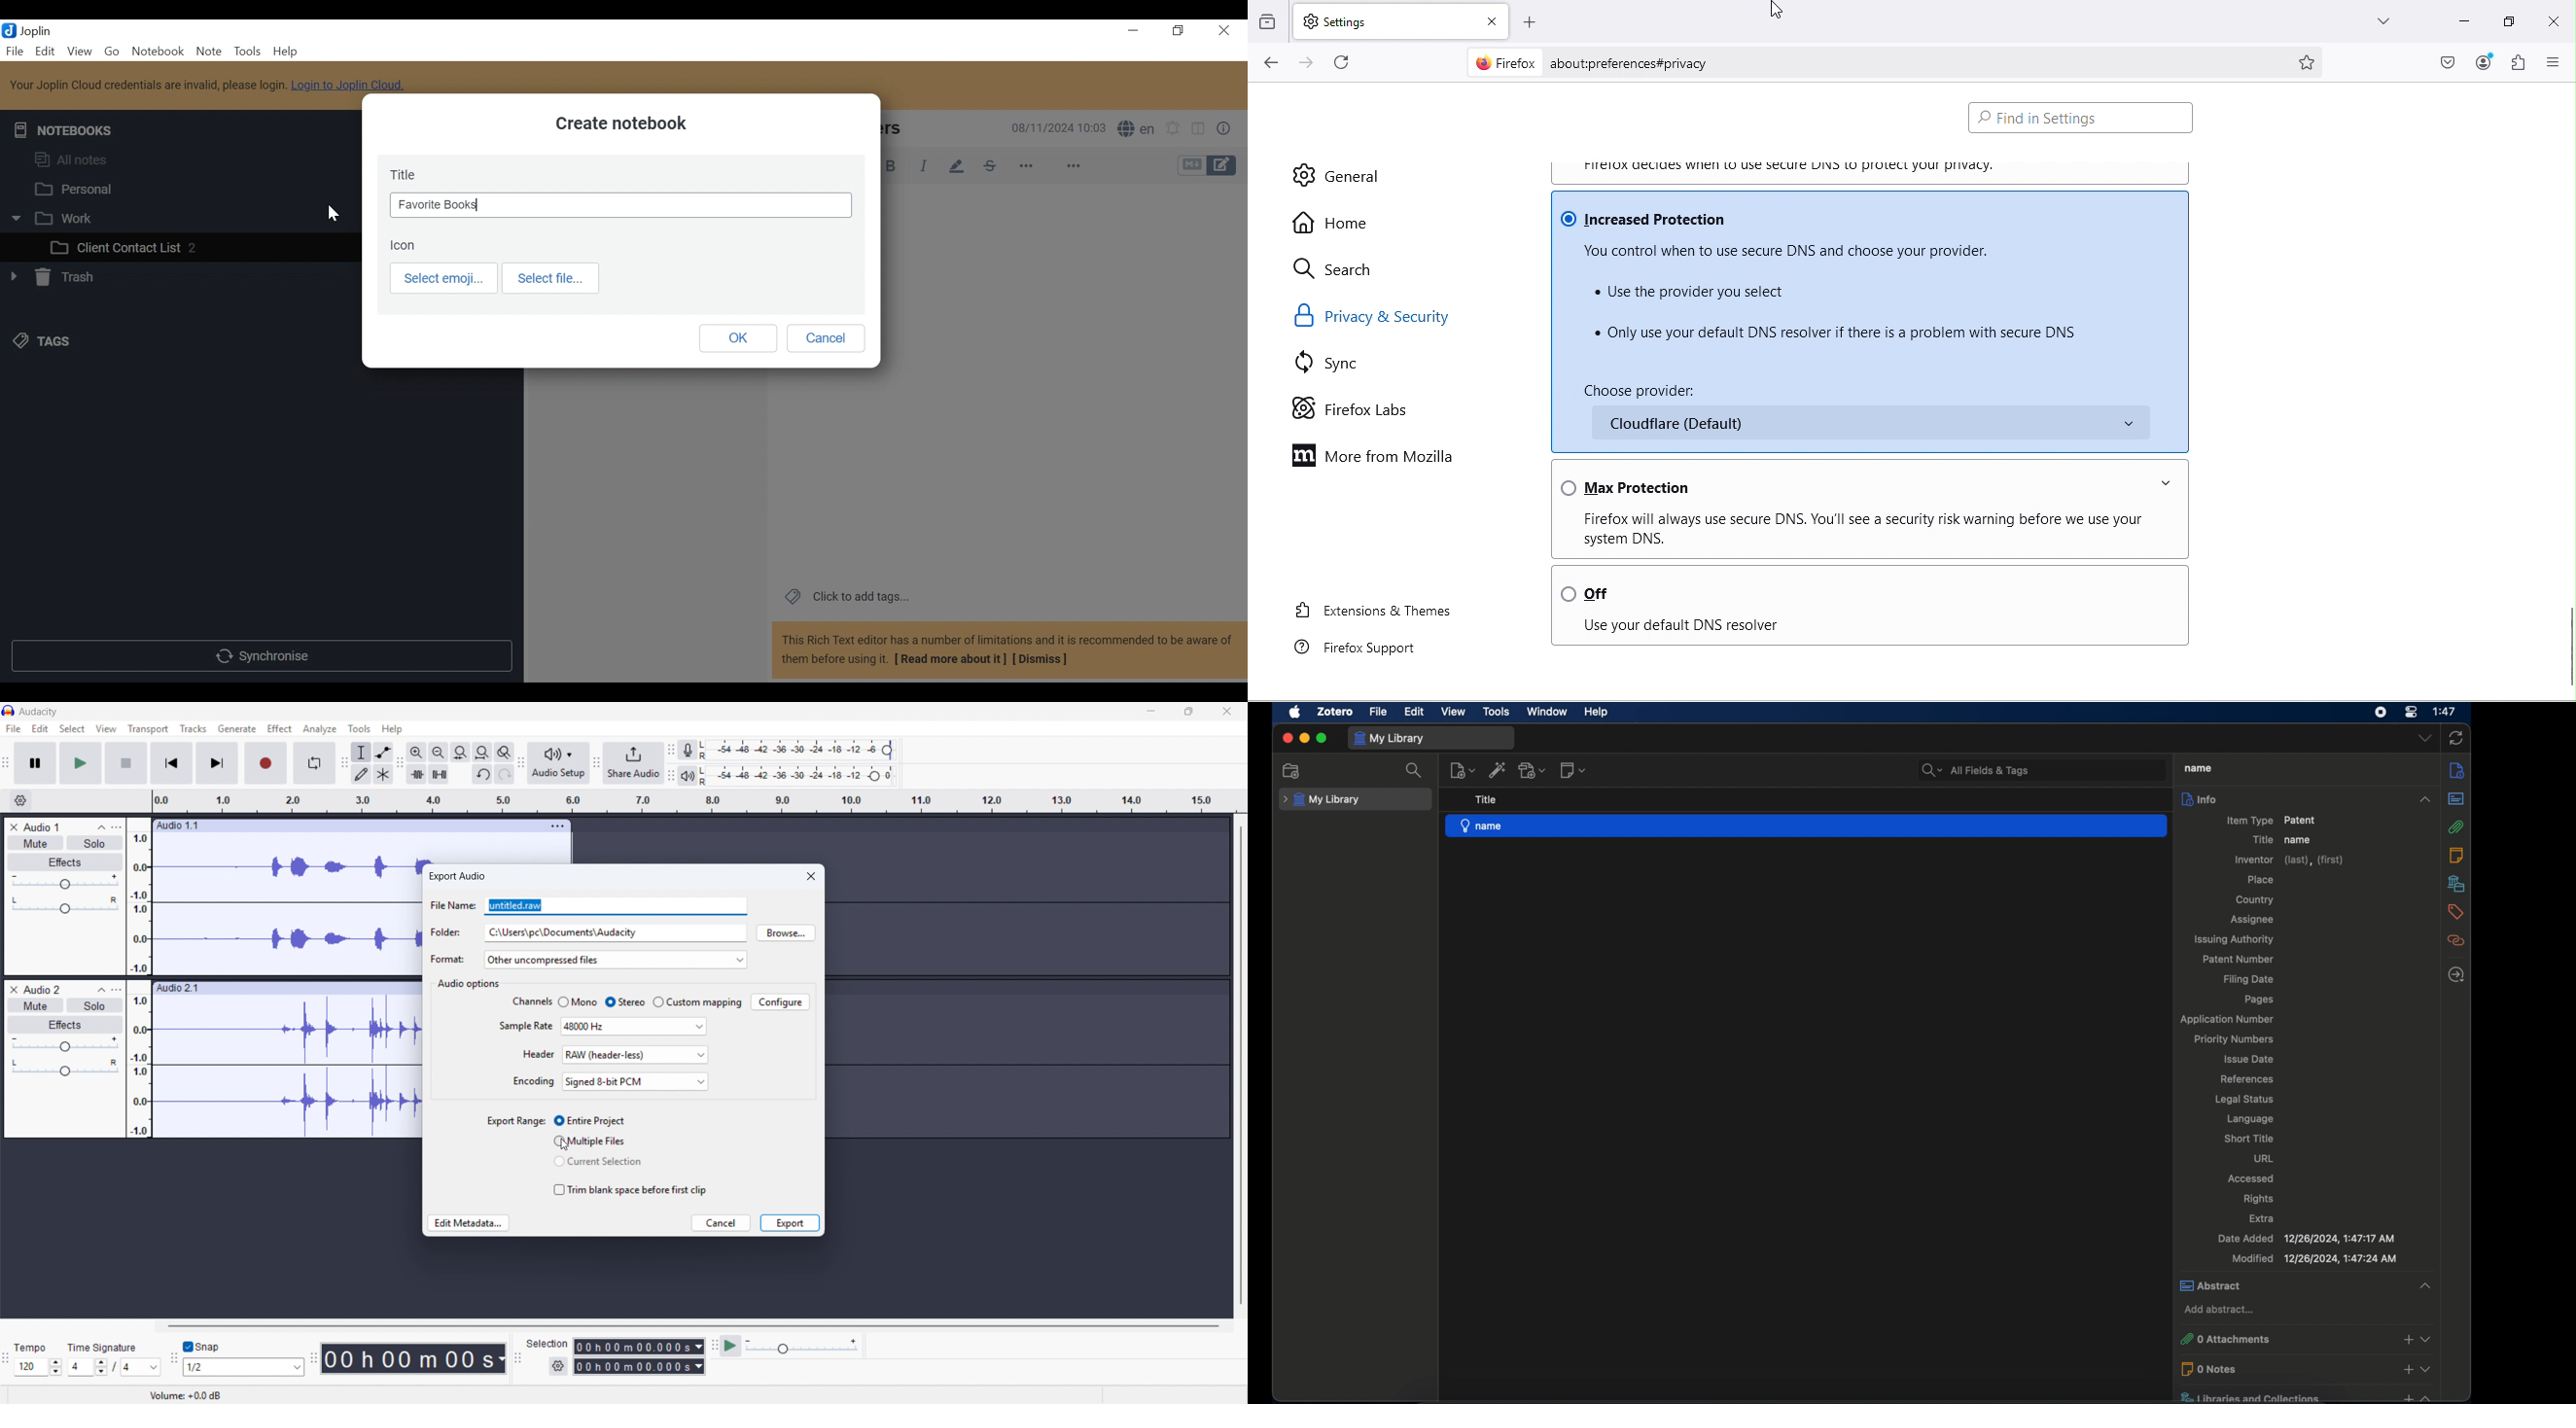 This screenshot has height=1428, width=2576. Describe the element at coordinates (2249, 980) in the screenshot. I see `filing date` at that location.